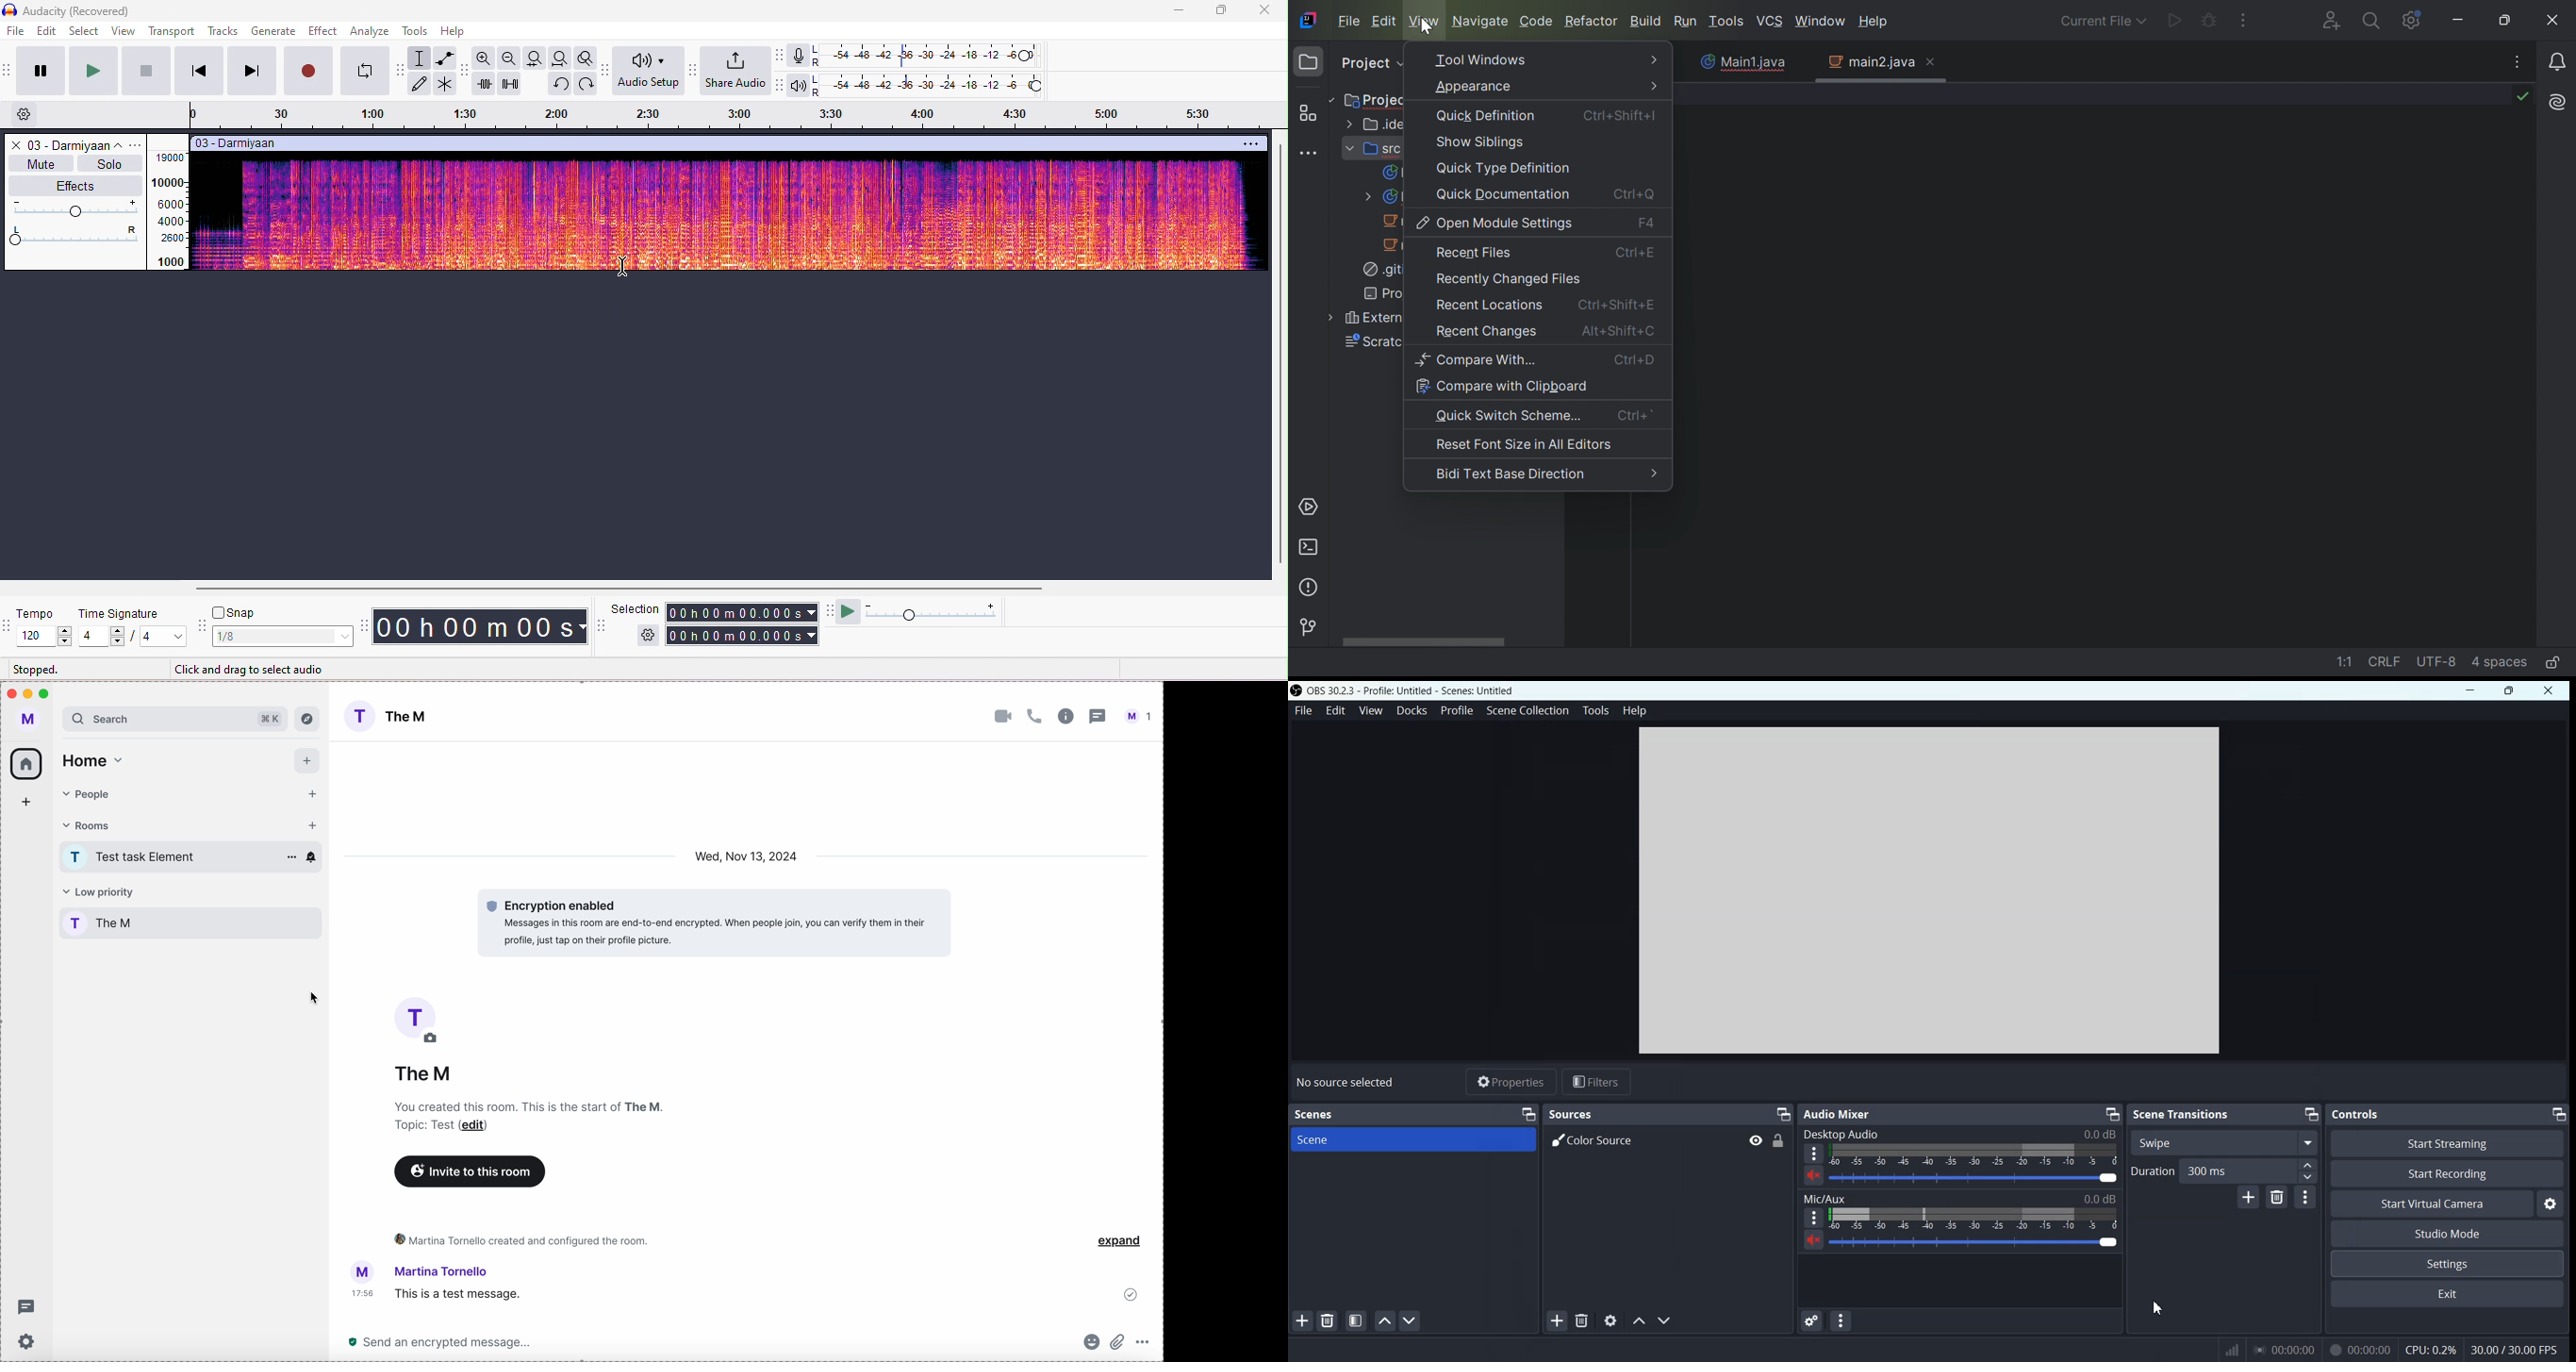 This screenshot has width=2576, height=1372. What do you see at coordinates (934, 612) in the screenshot?
I see `playback speed` at bounding box center [934, 612].